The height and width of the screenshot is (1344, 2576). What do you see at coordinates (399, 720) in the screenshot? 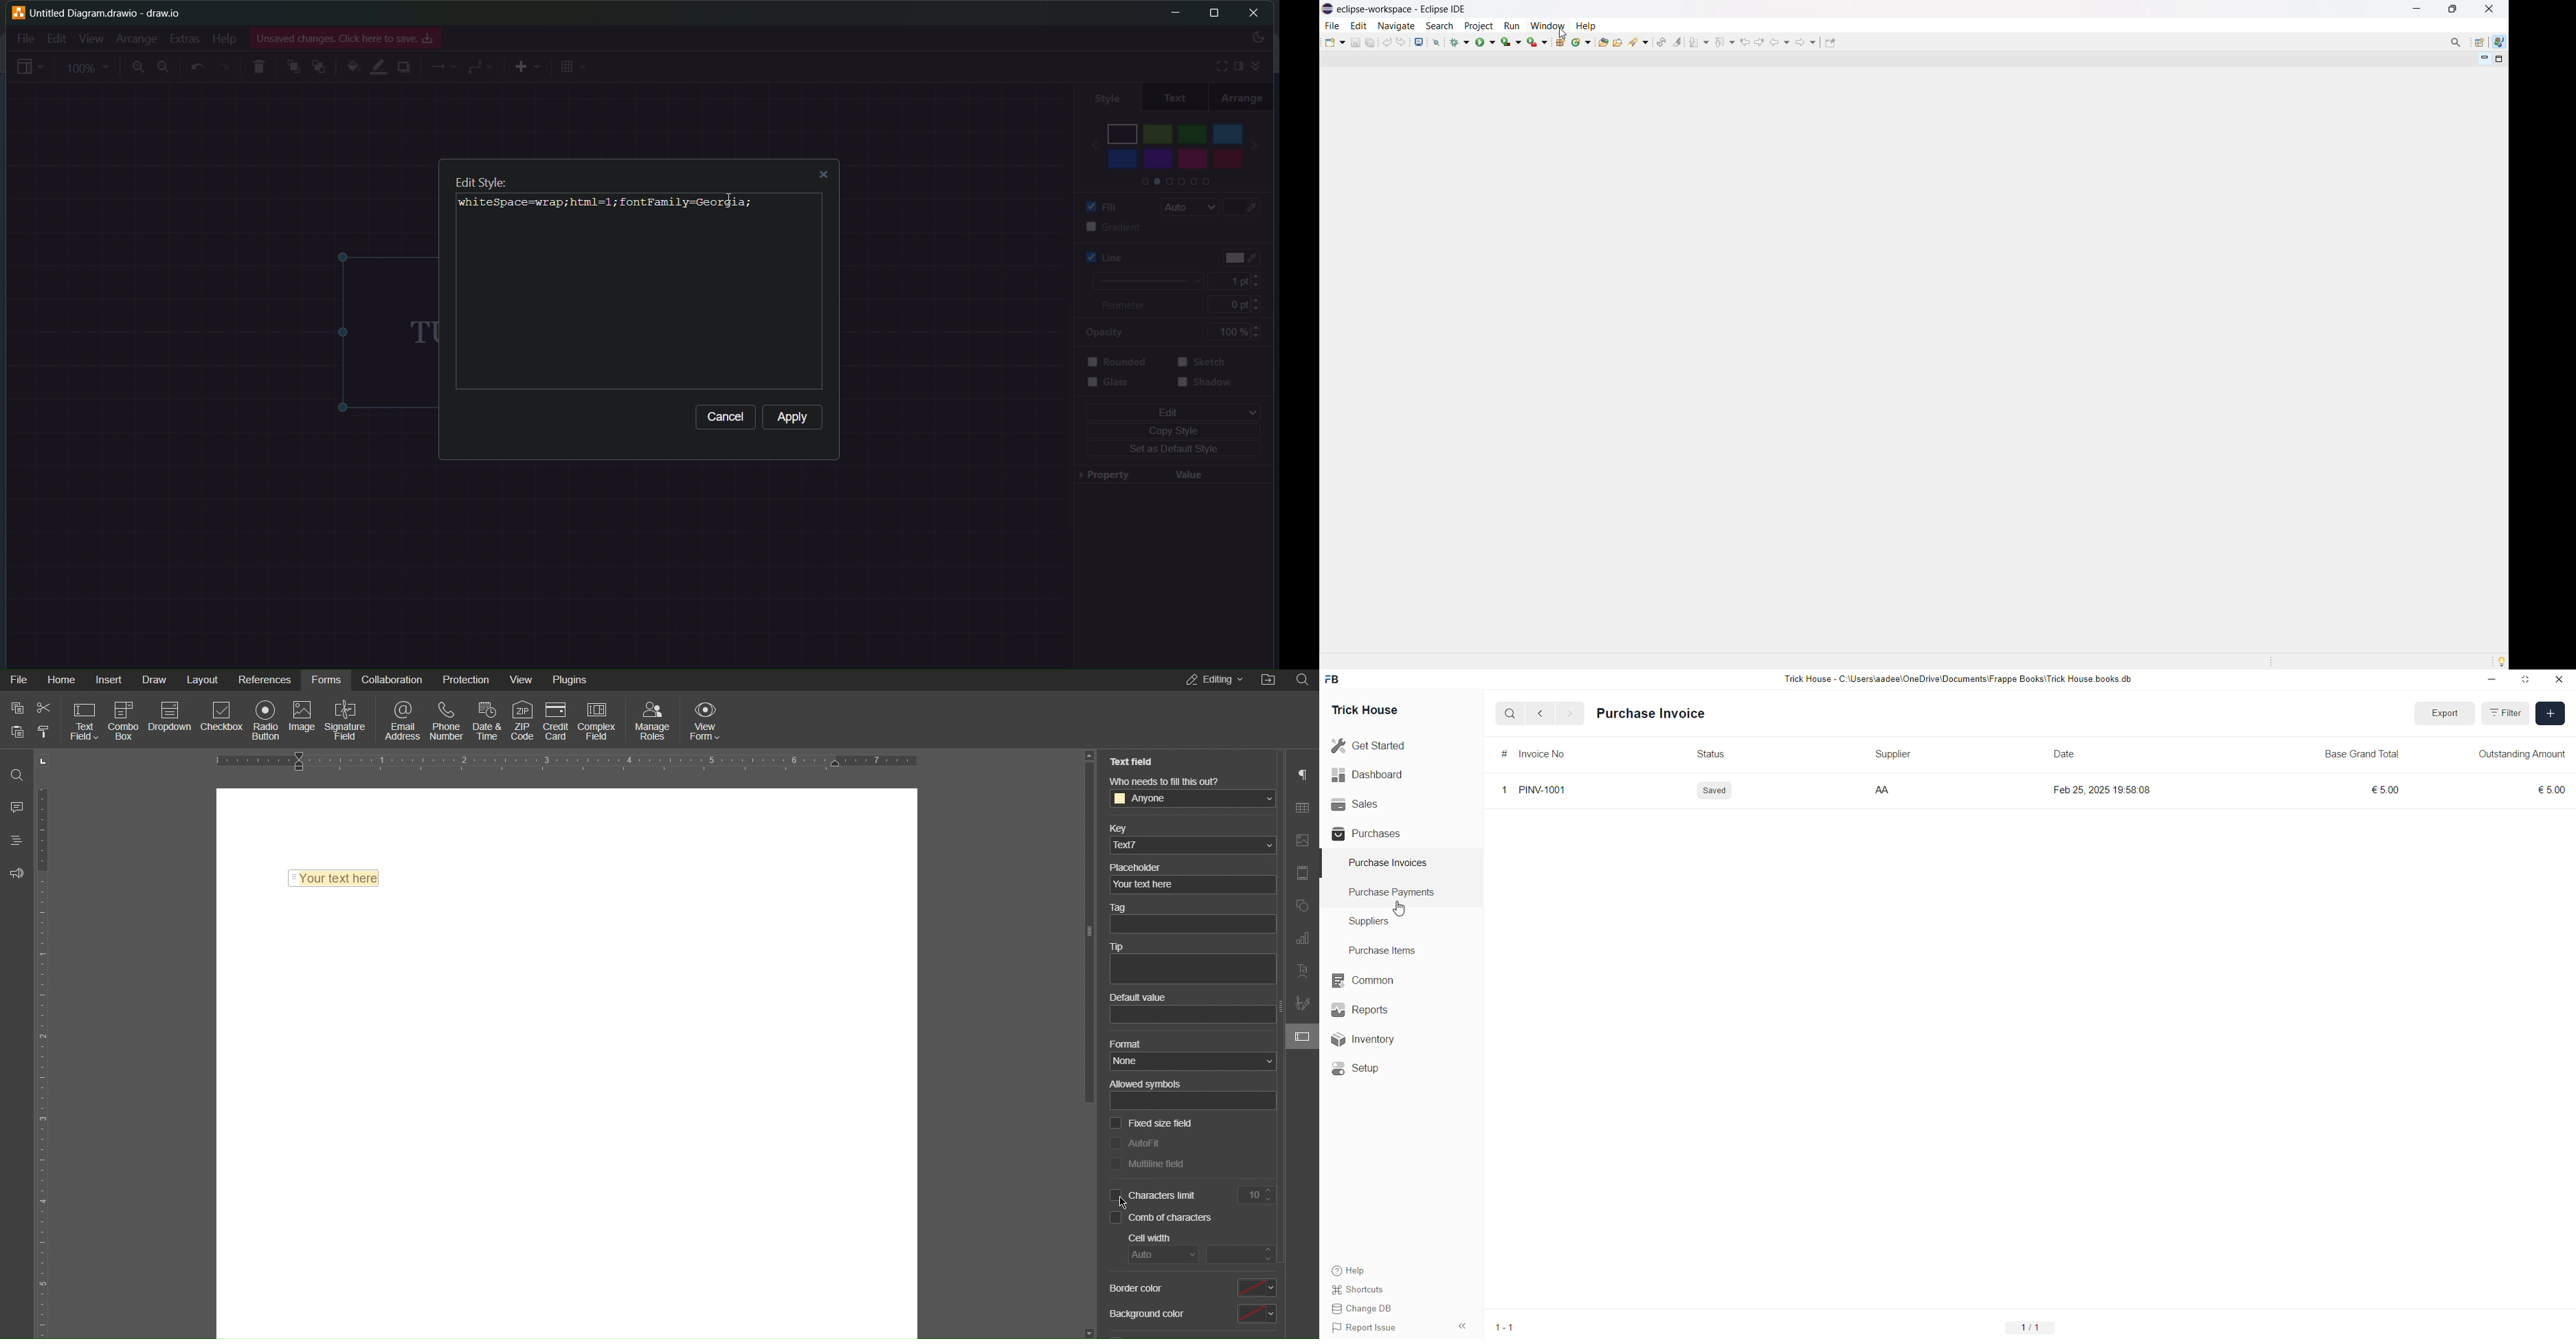
I see `Email Address` at bounding box center [399, 720].